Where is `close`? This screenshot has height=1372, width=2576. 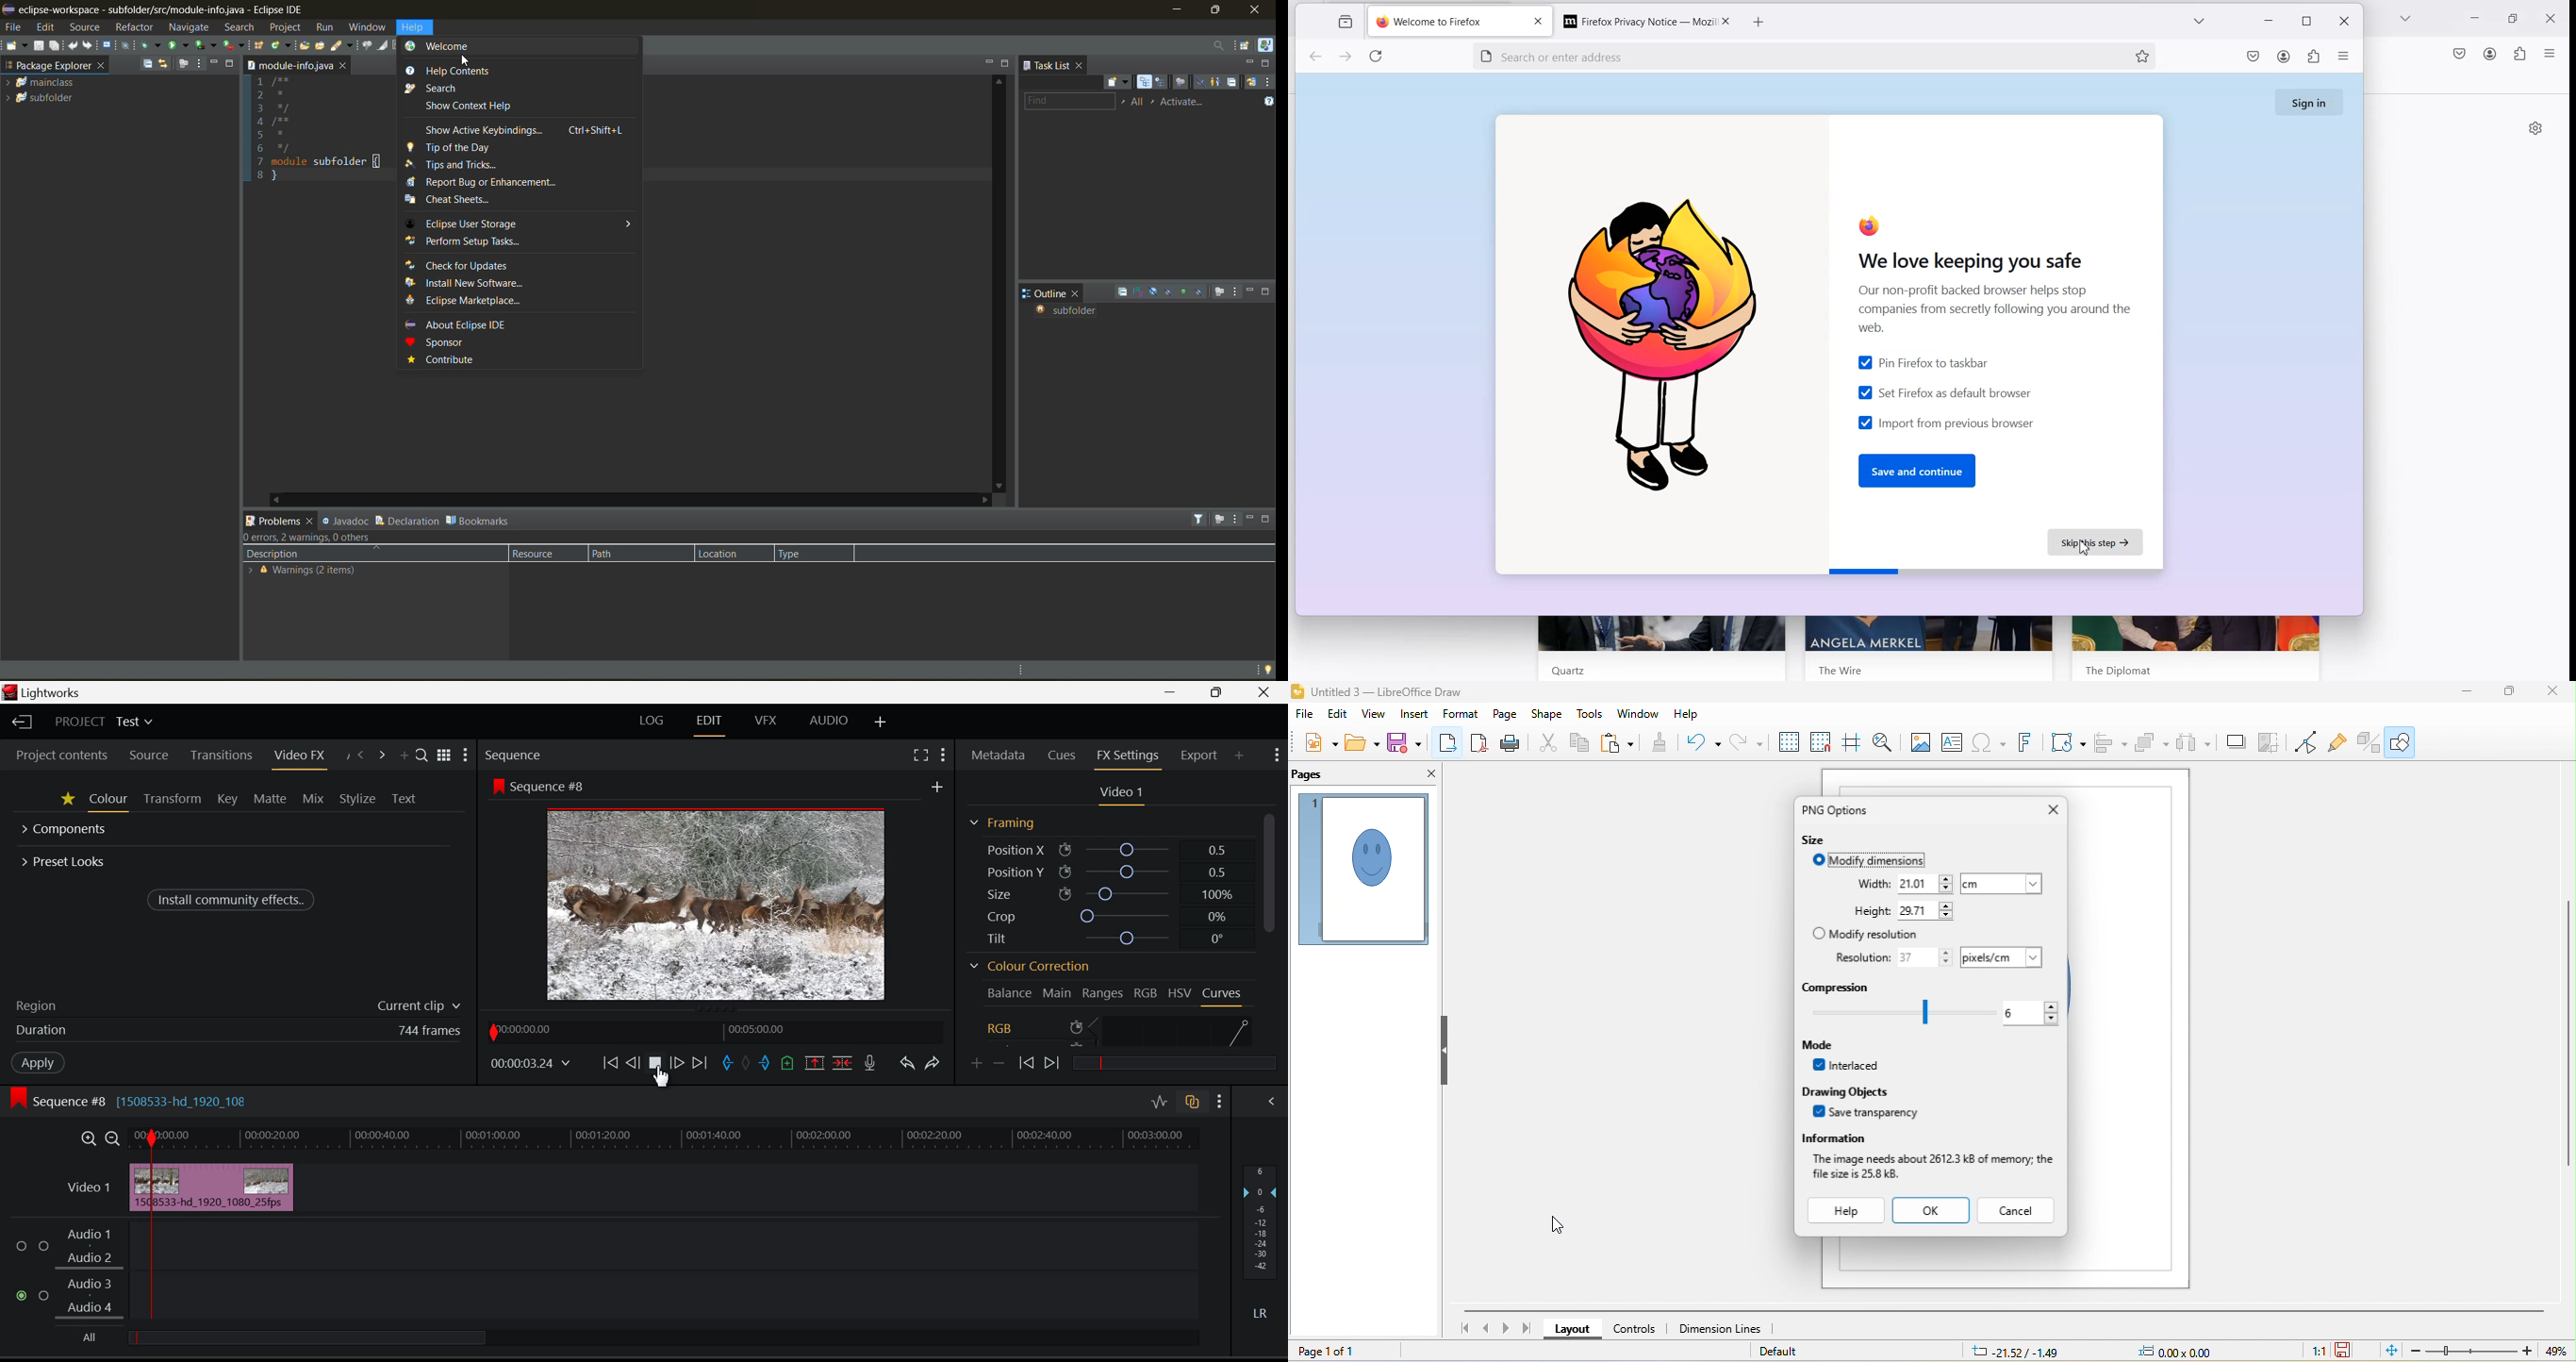
close is located at coordinates (1078, 293).